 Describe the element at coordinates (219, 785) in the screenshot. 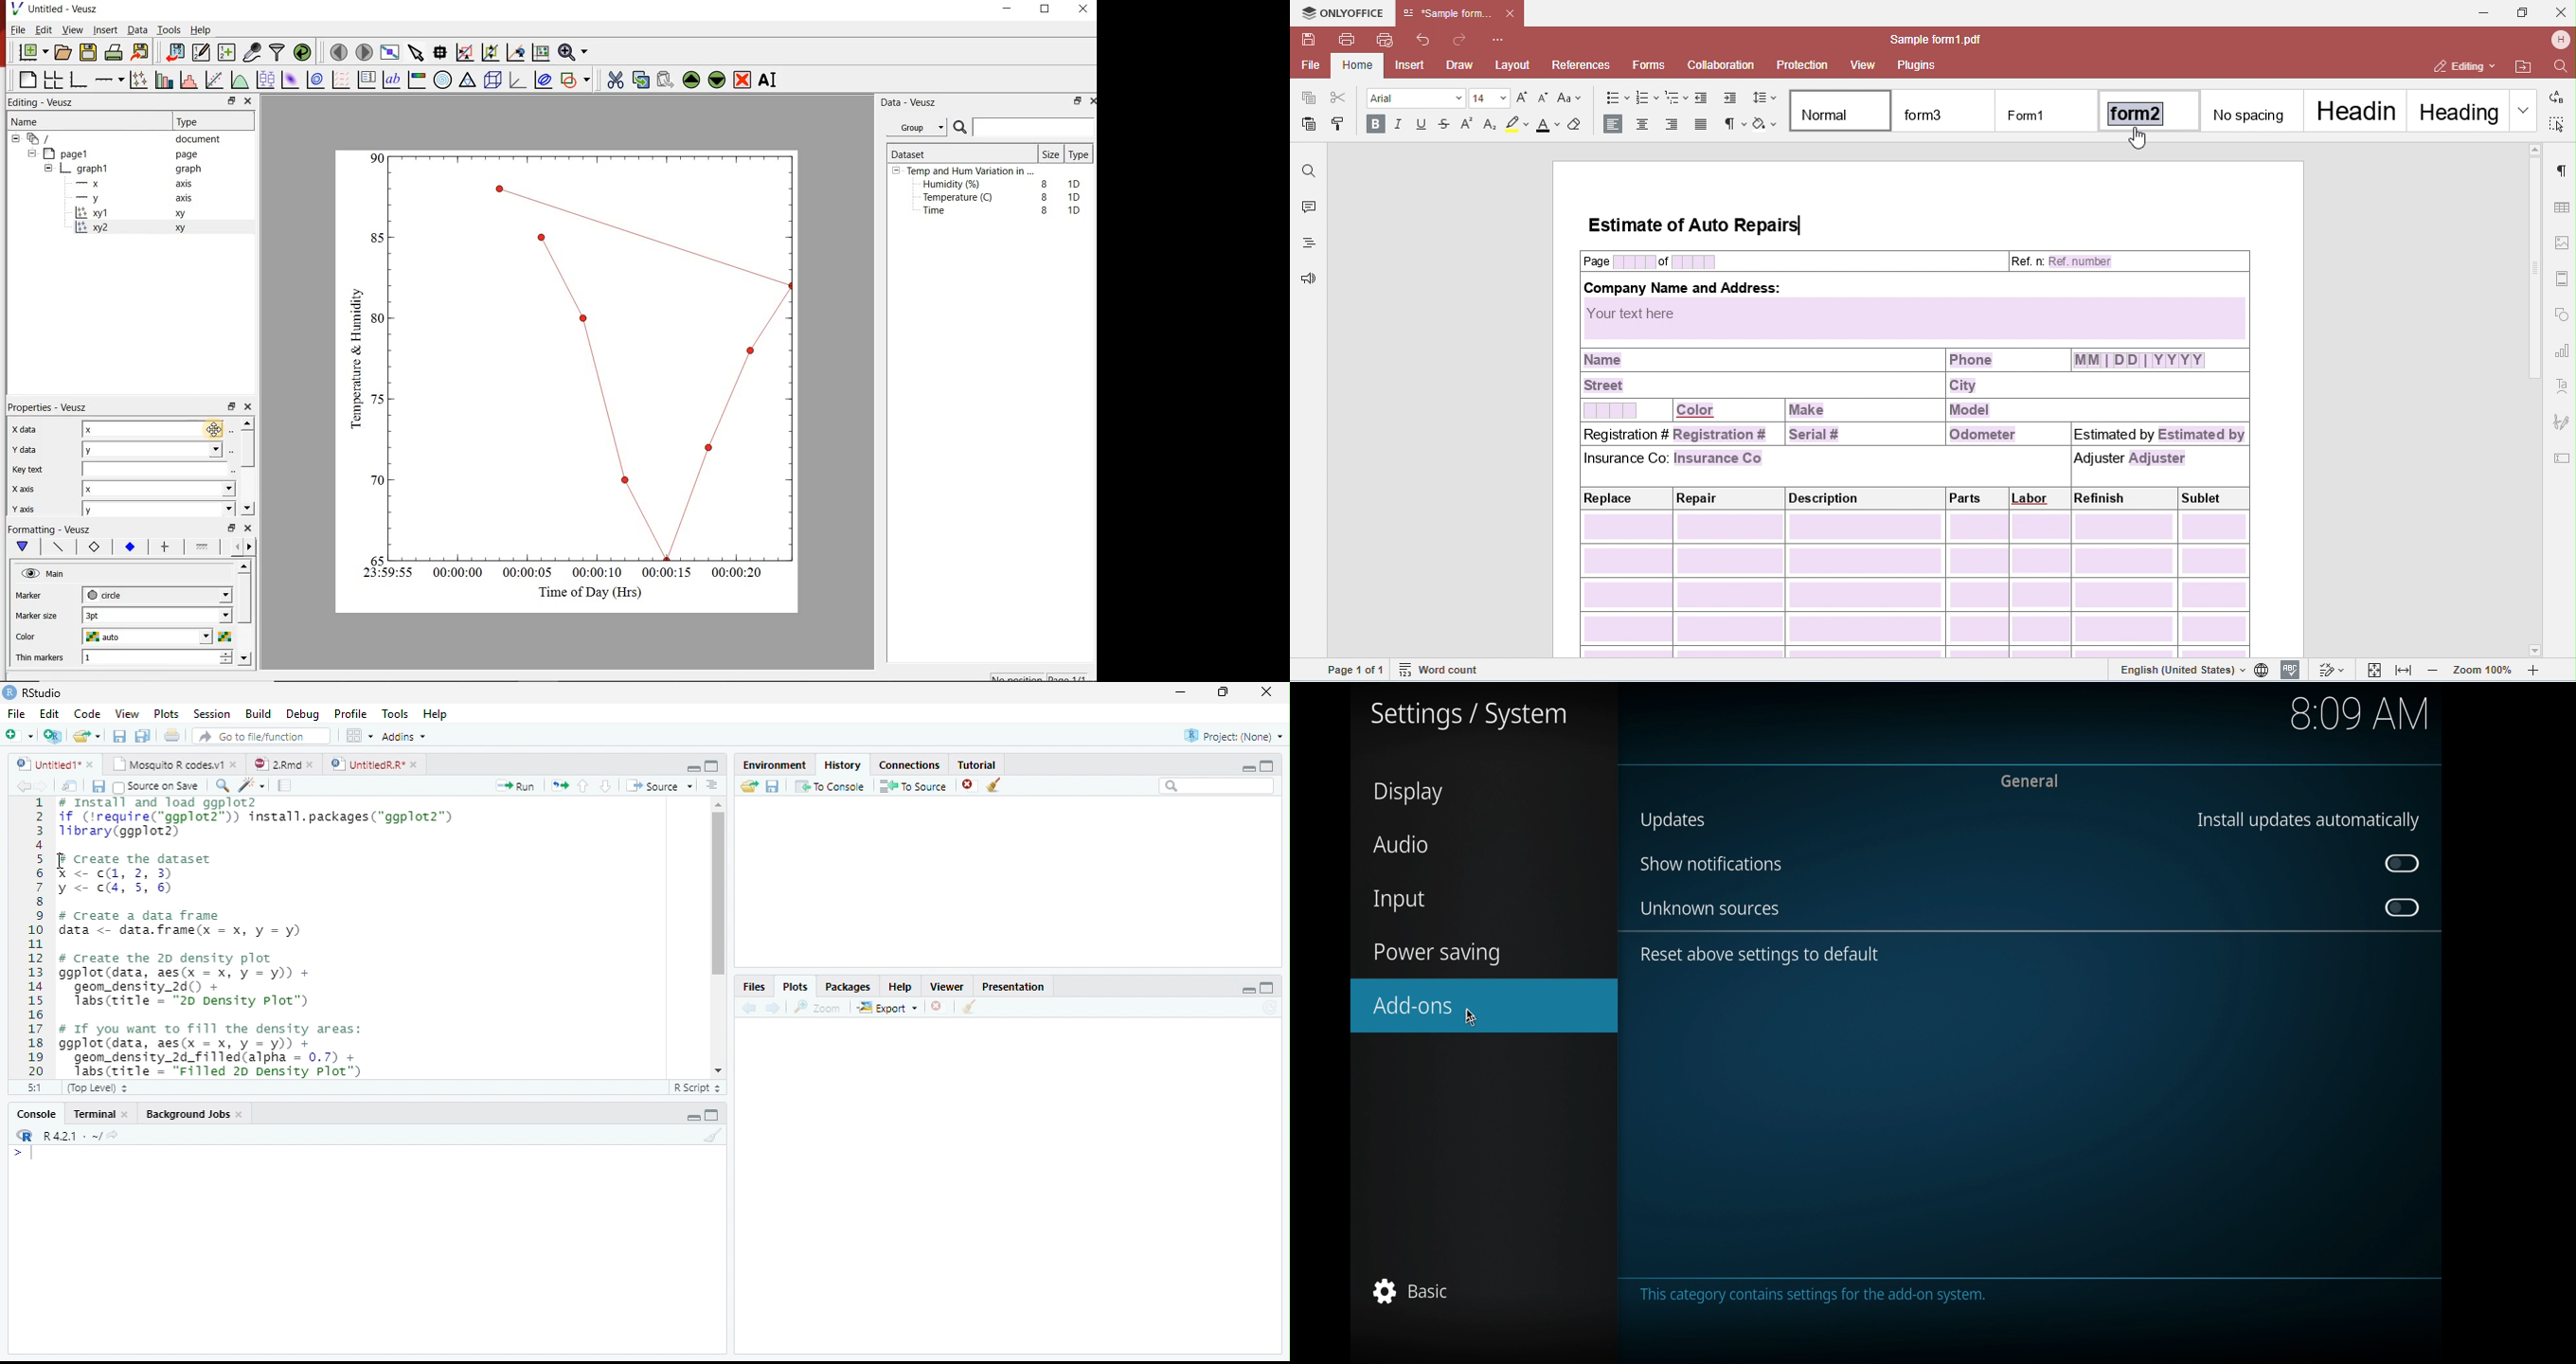

I see `search` at that location.